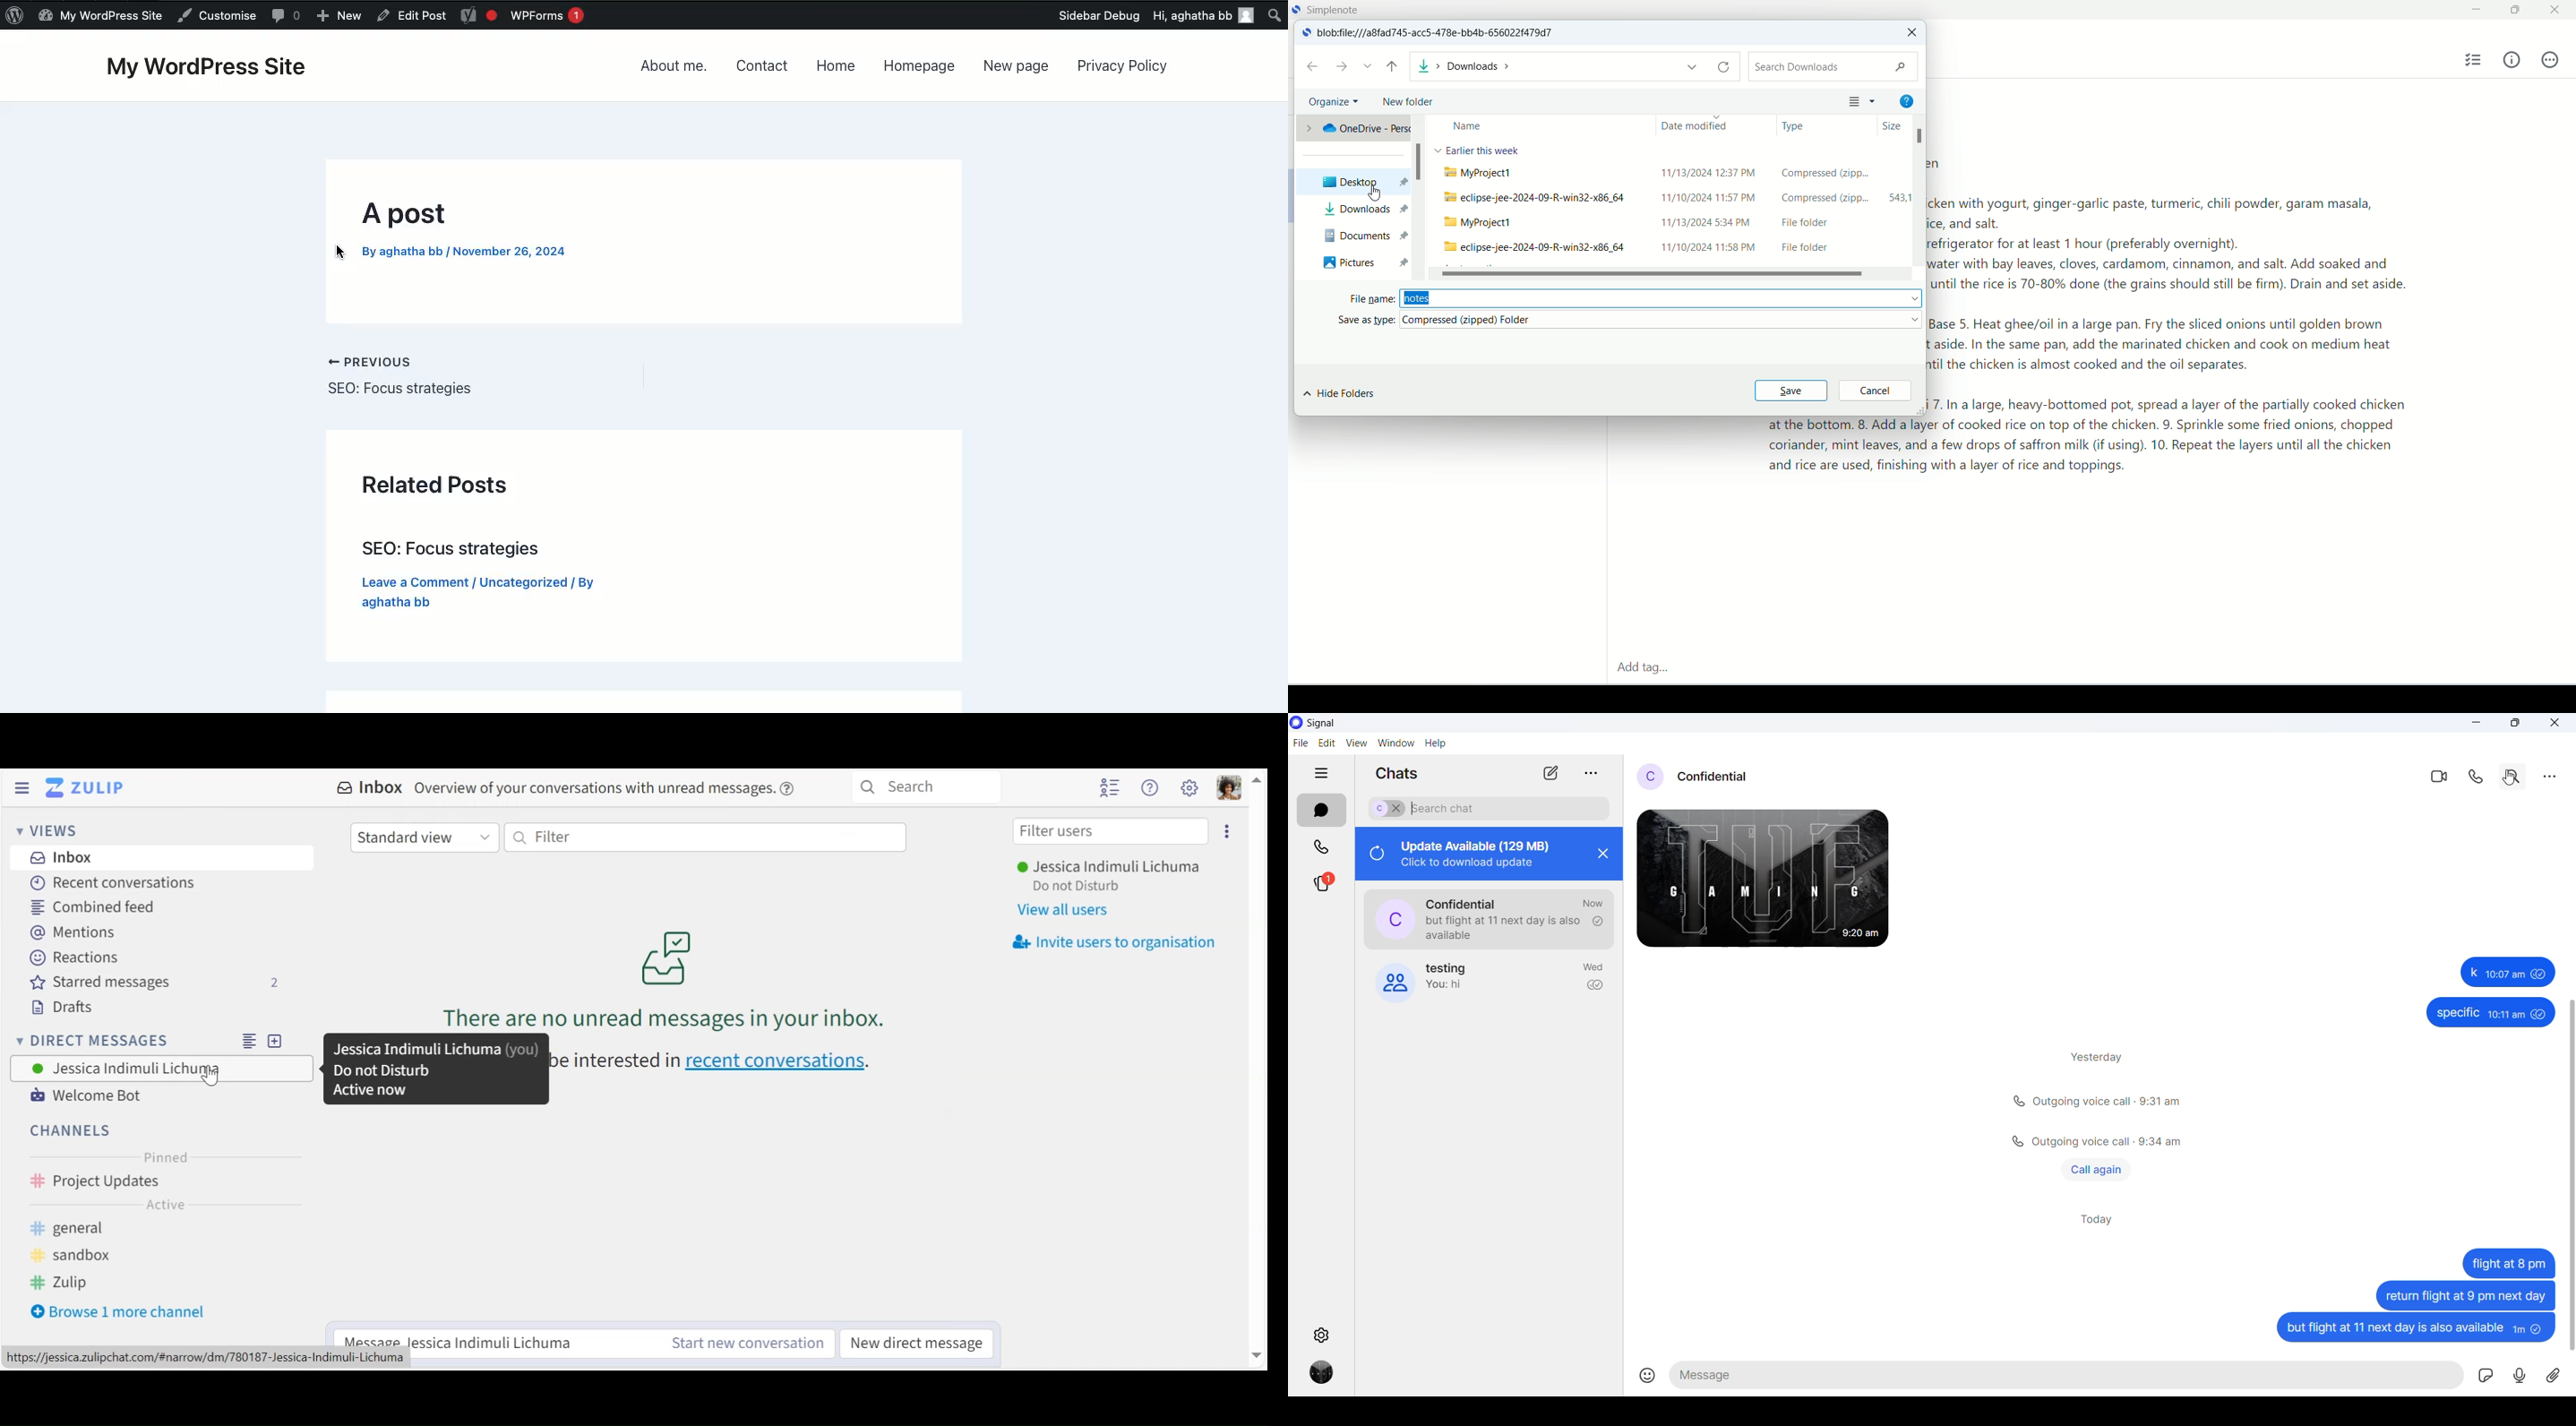  Describe the element at coordinates (1318, 847) in the screenshot. I see `calls` at that location.